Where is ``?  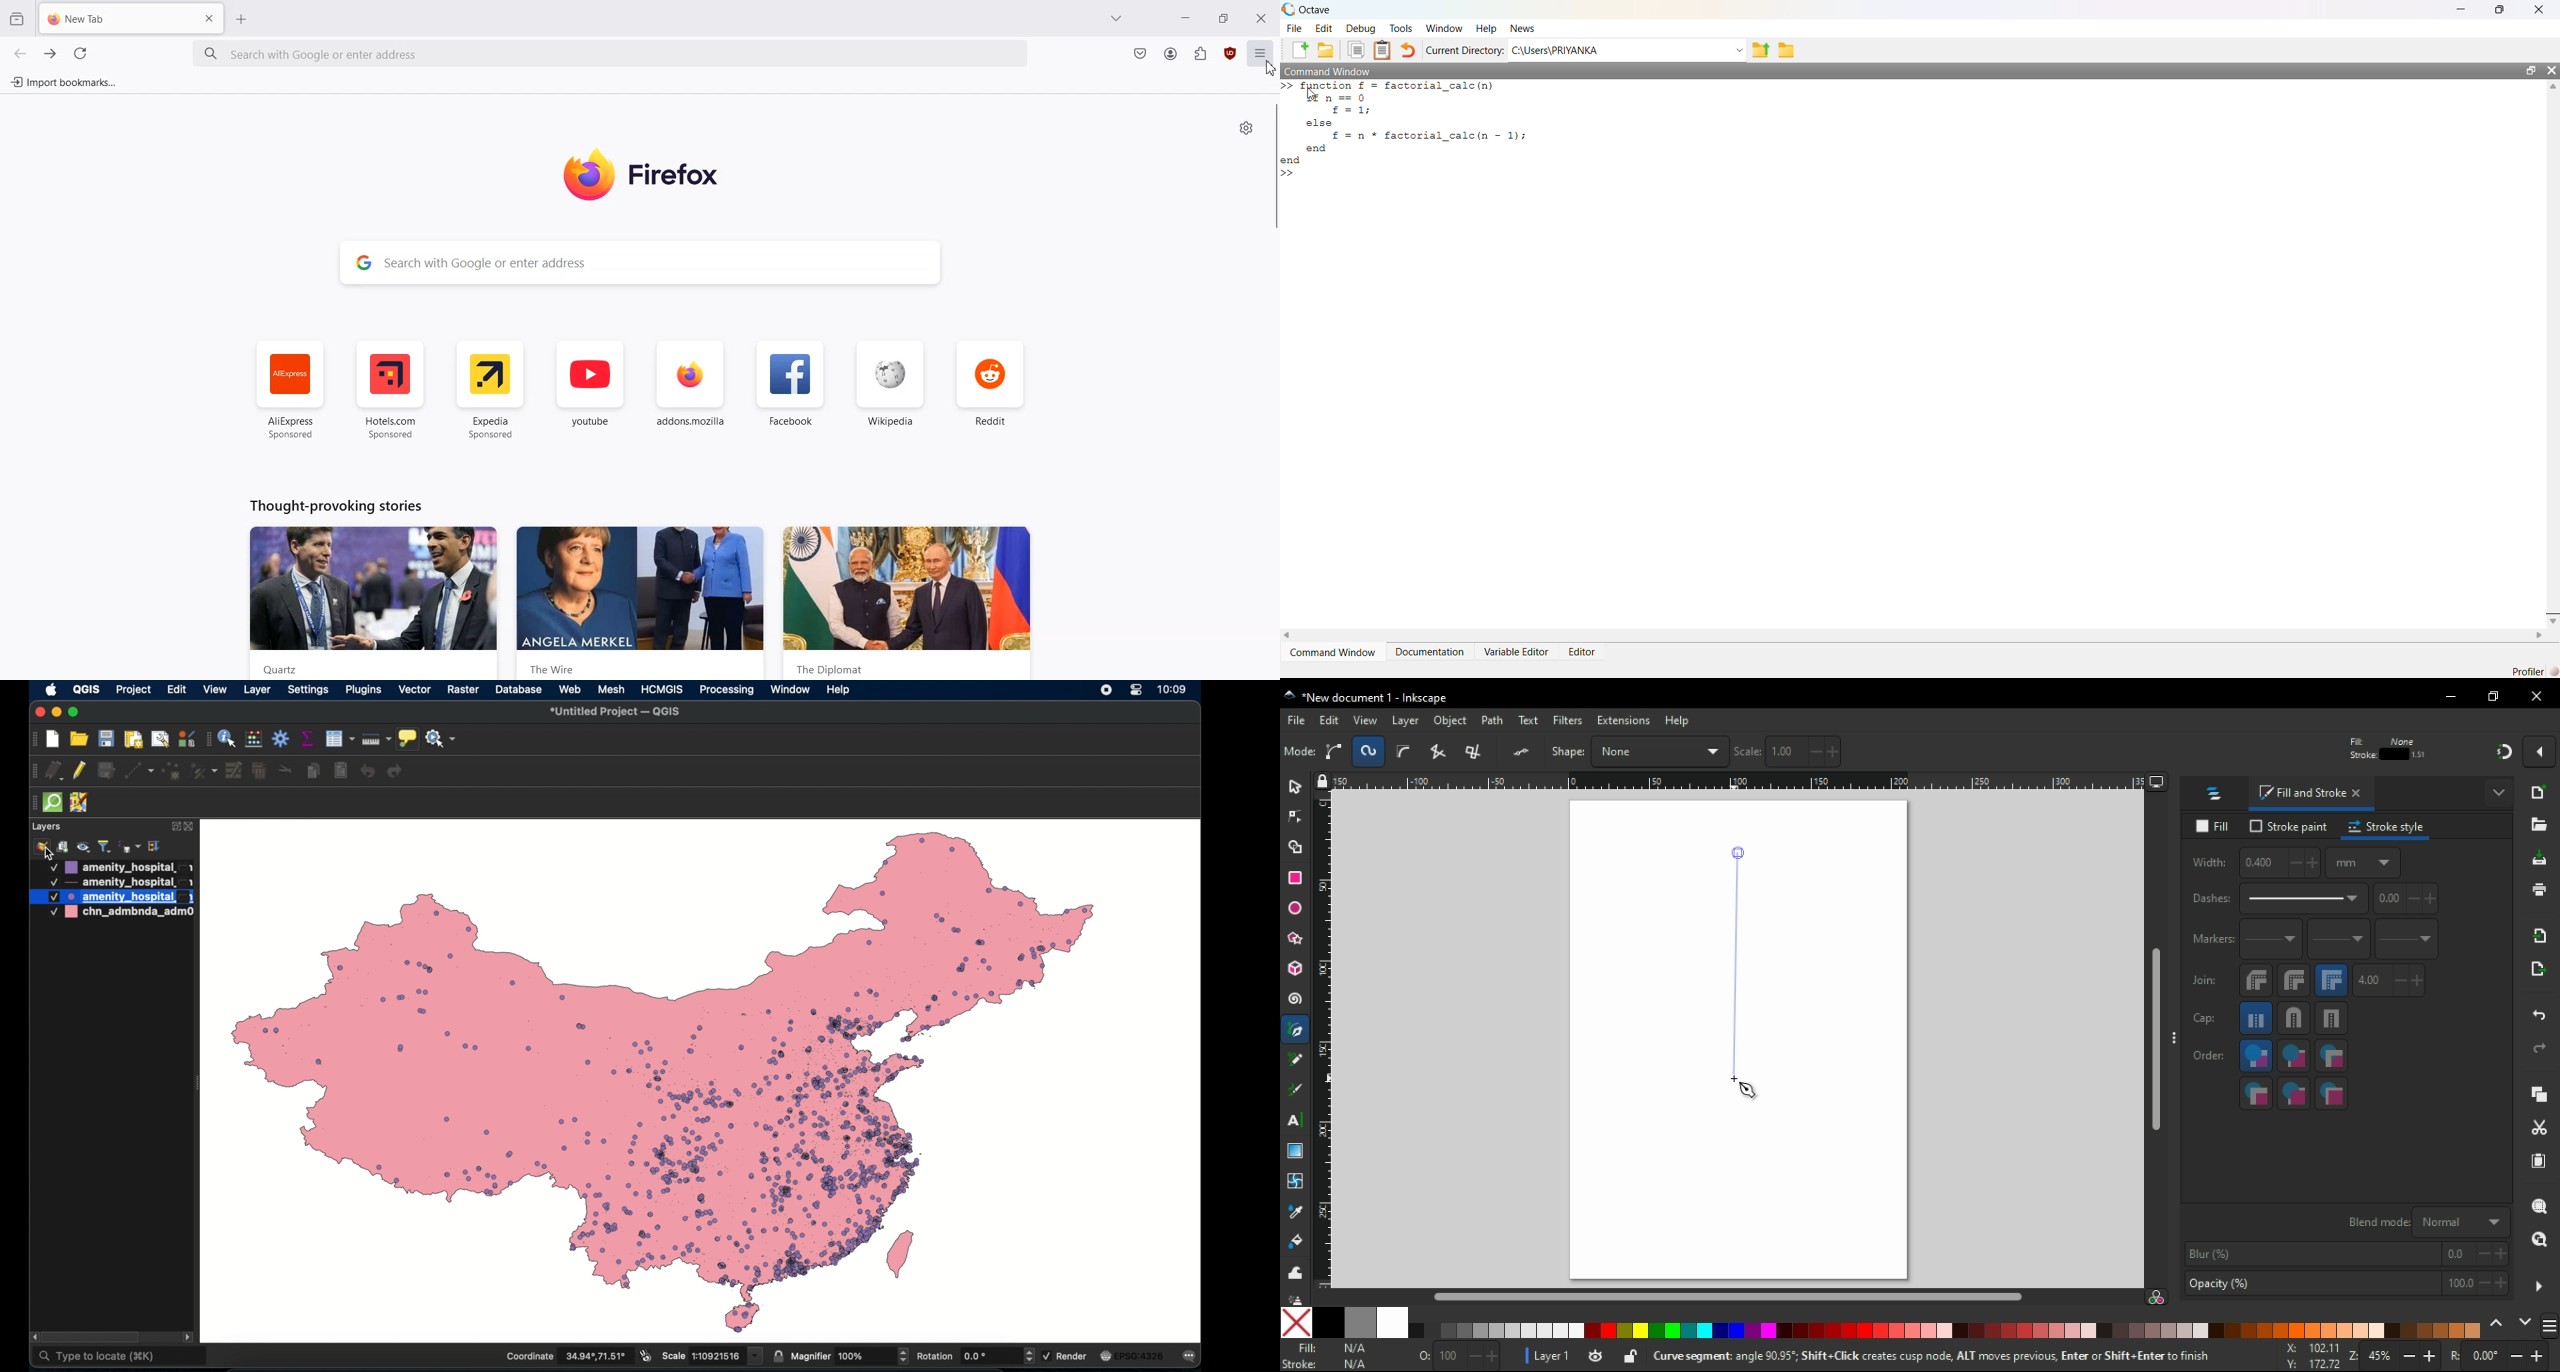  is located at coordinates (92, 1336).